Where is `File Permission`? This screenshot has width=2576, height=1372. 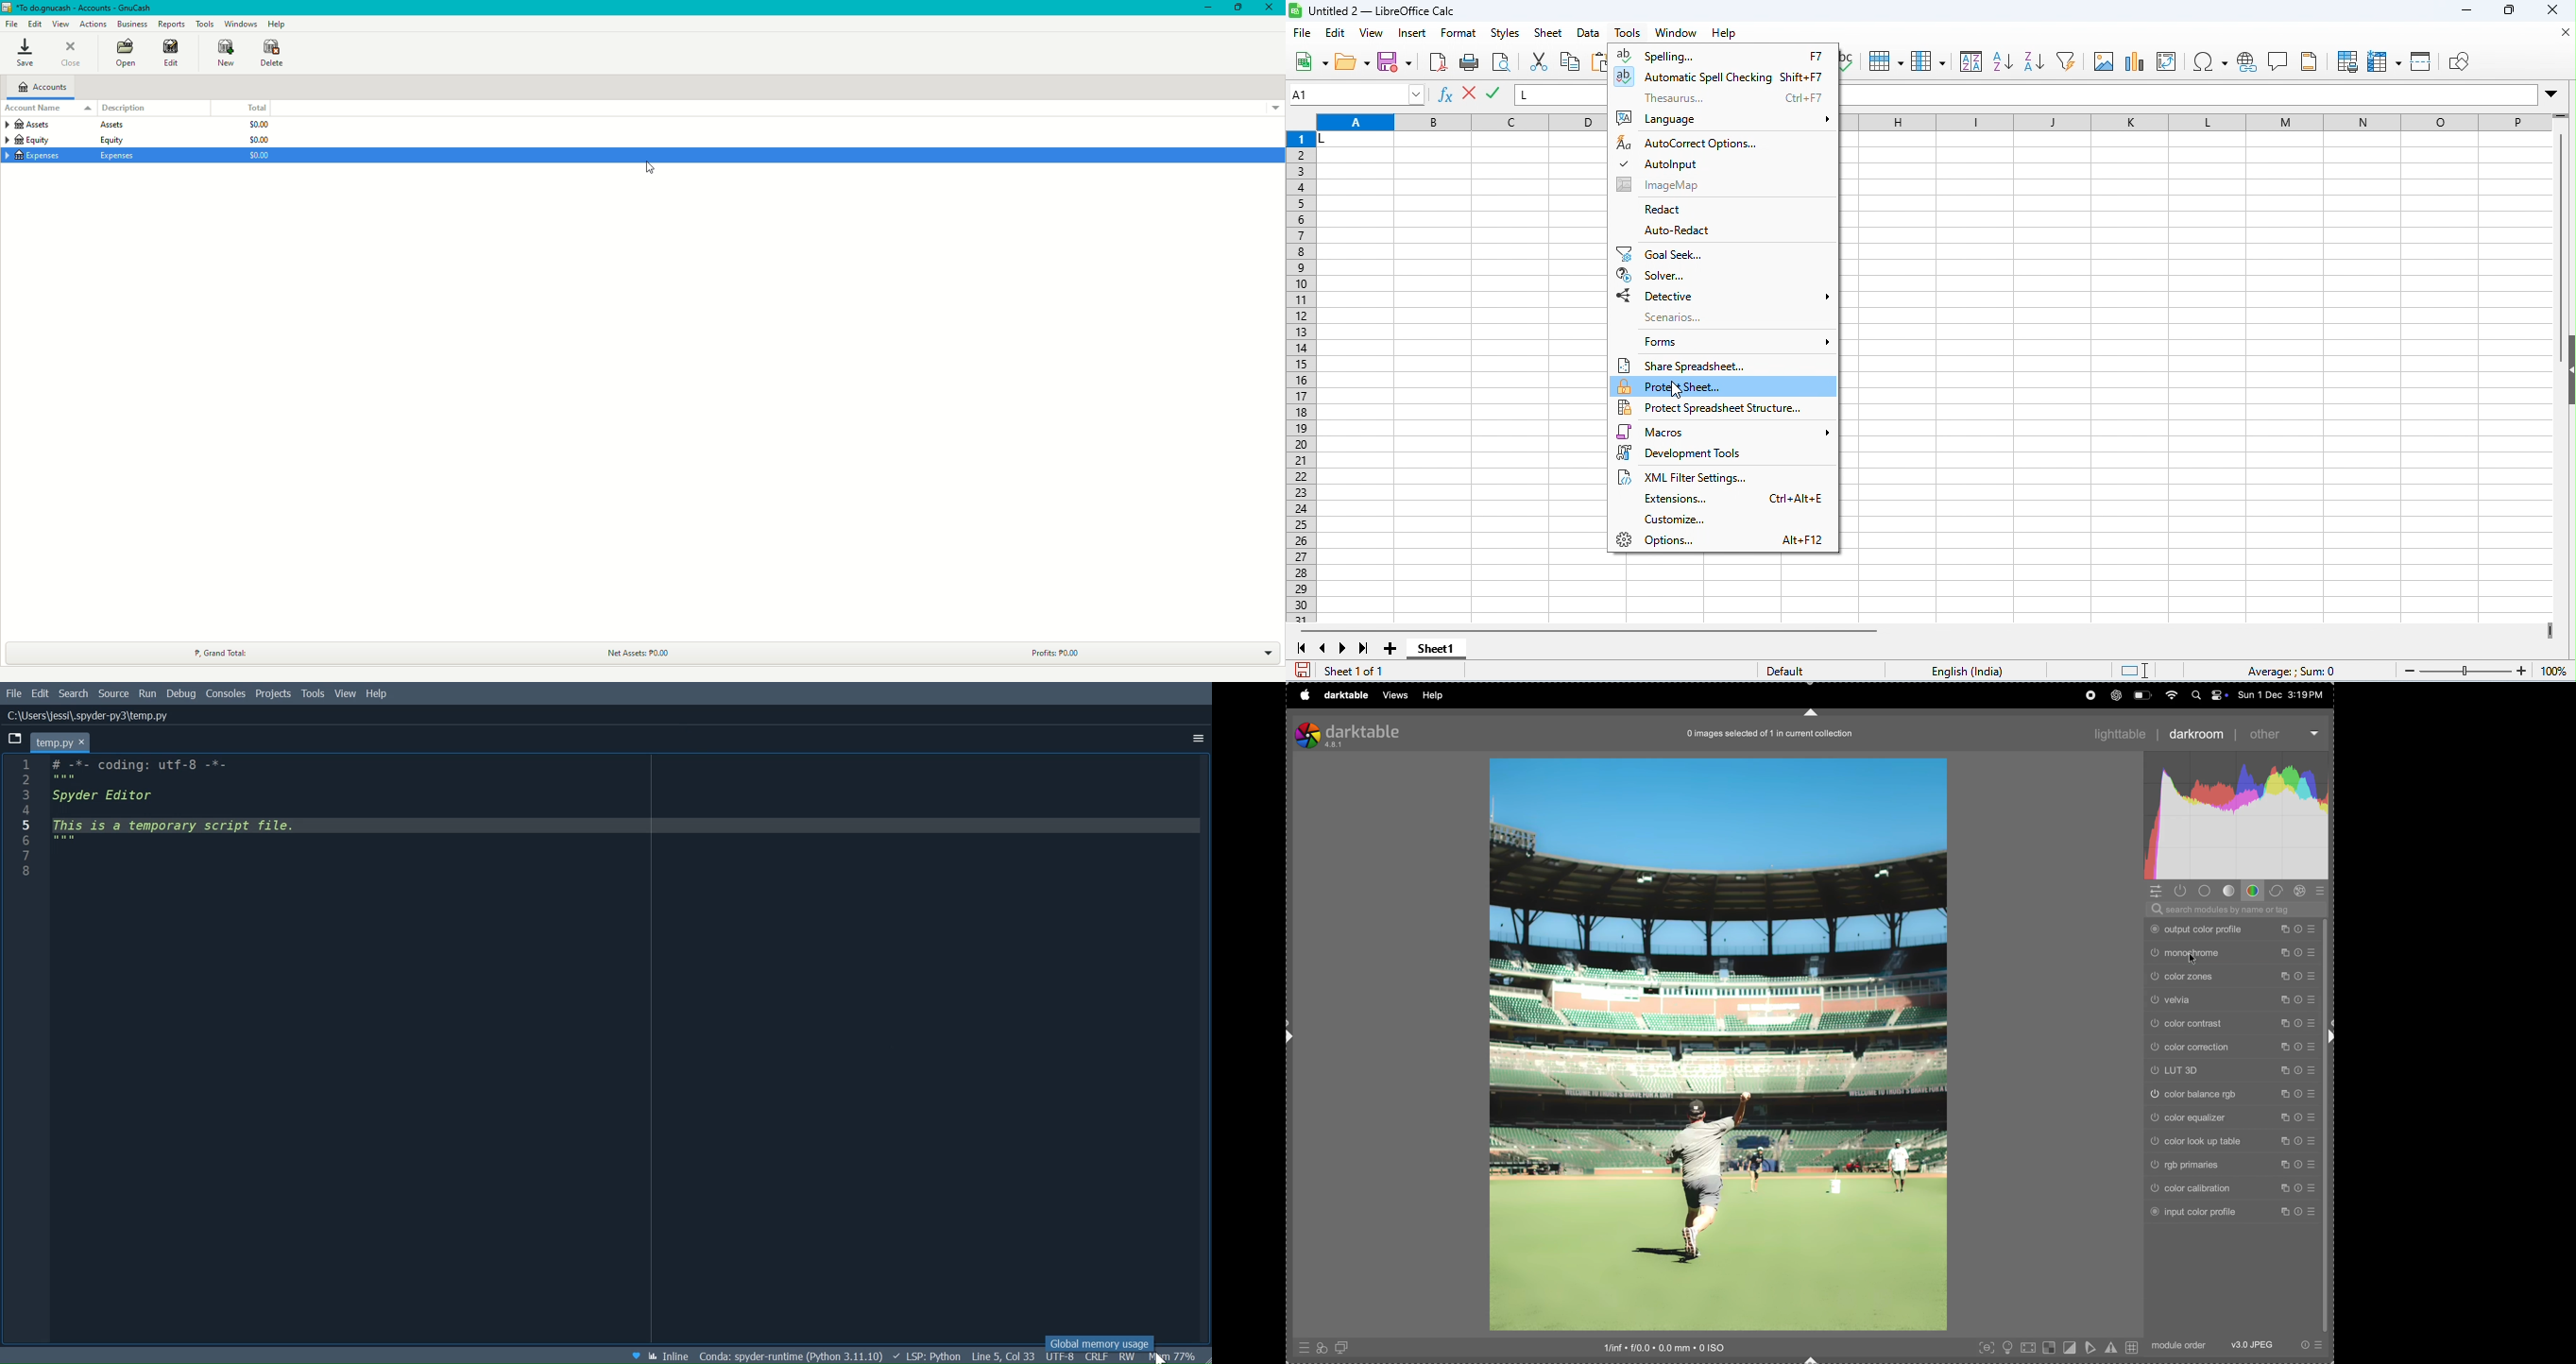 File Permission is located at coordinates (1127, 1356).